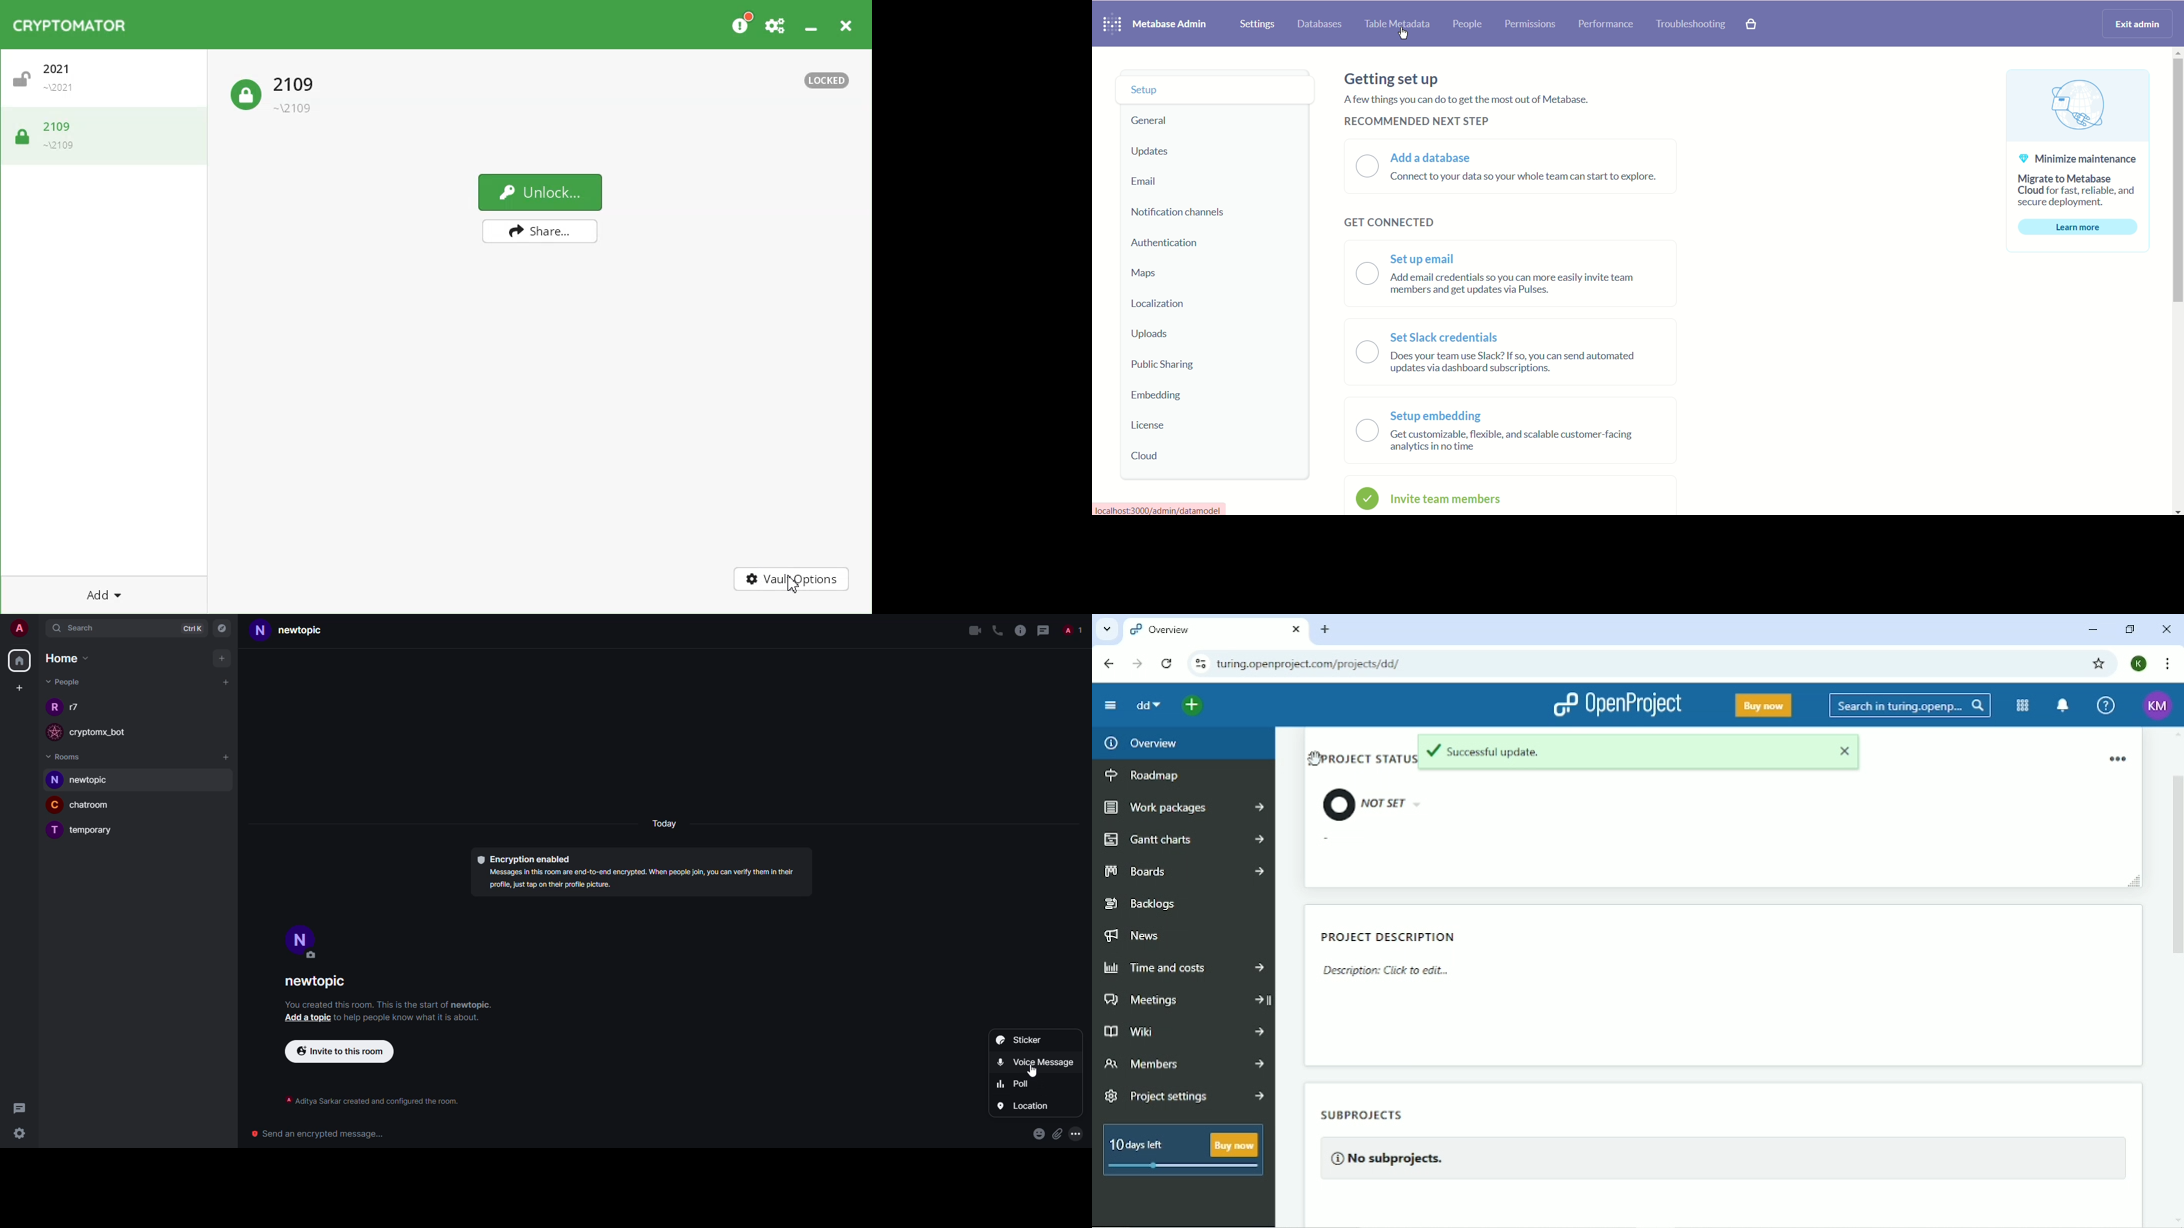  Describe the element at coordinates (220, 658) in the screenshot. I see `add` at that location.